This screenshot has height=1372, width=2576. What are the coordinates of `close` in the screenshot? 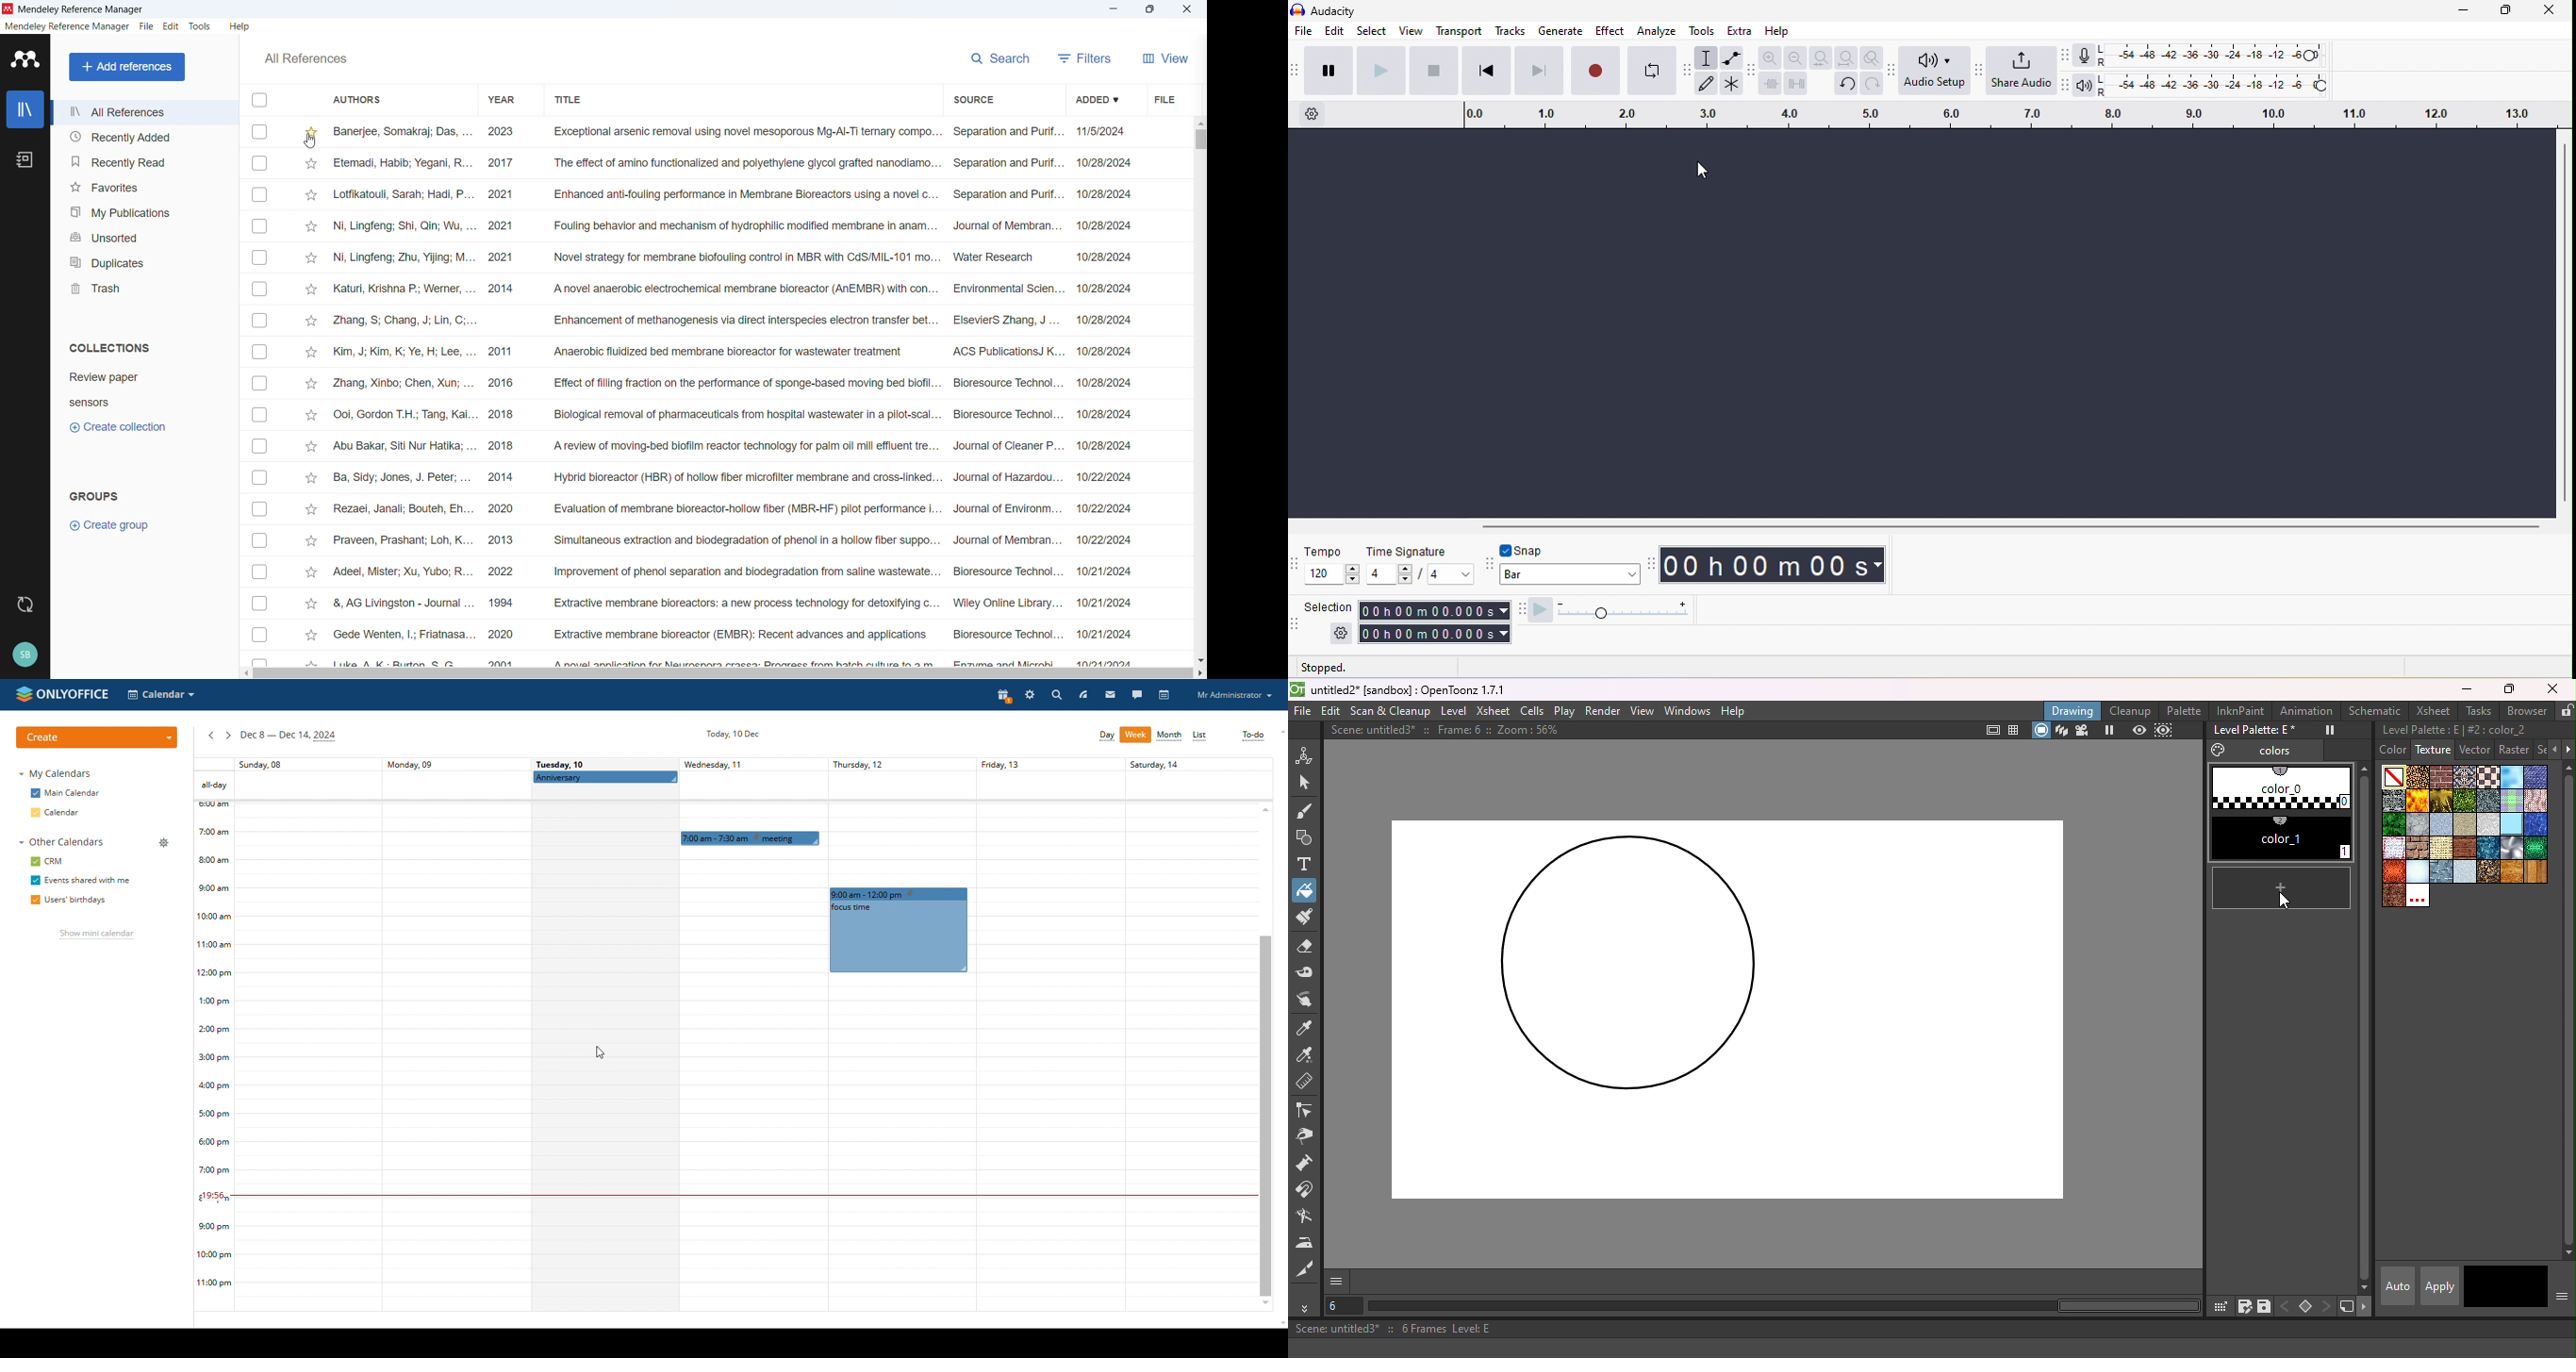 It's located at (2550, 11).